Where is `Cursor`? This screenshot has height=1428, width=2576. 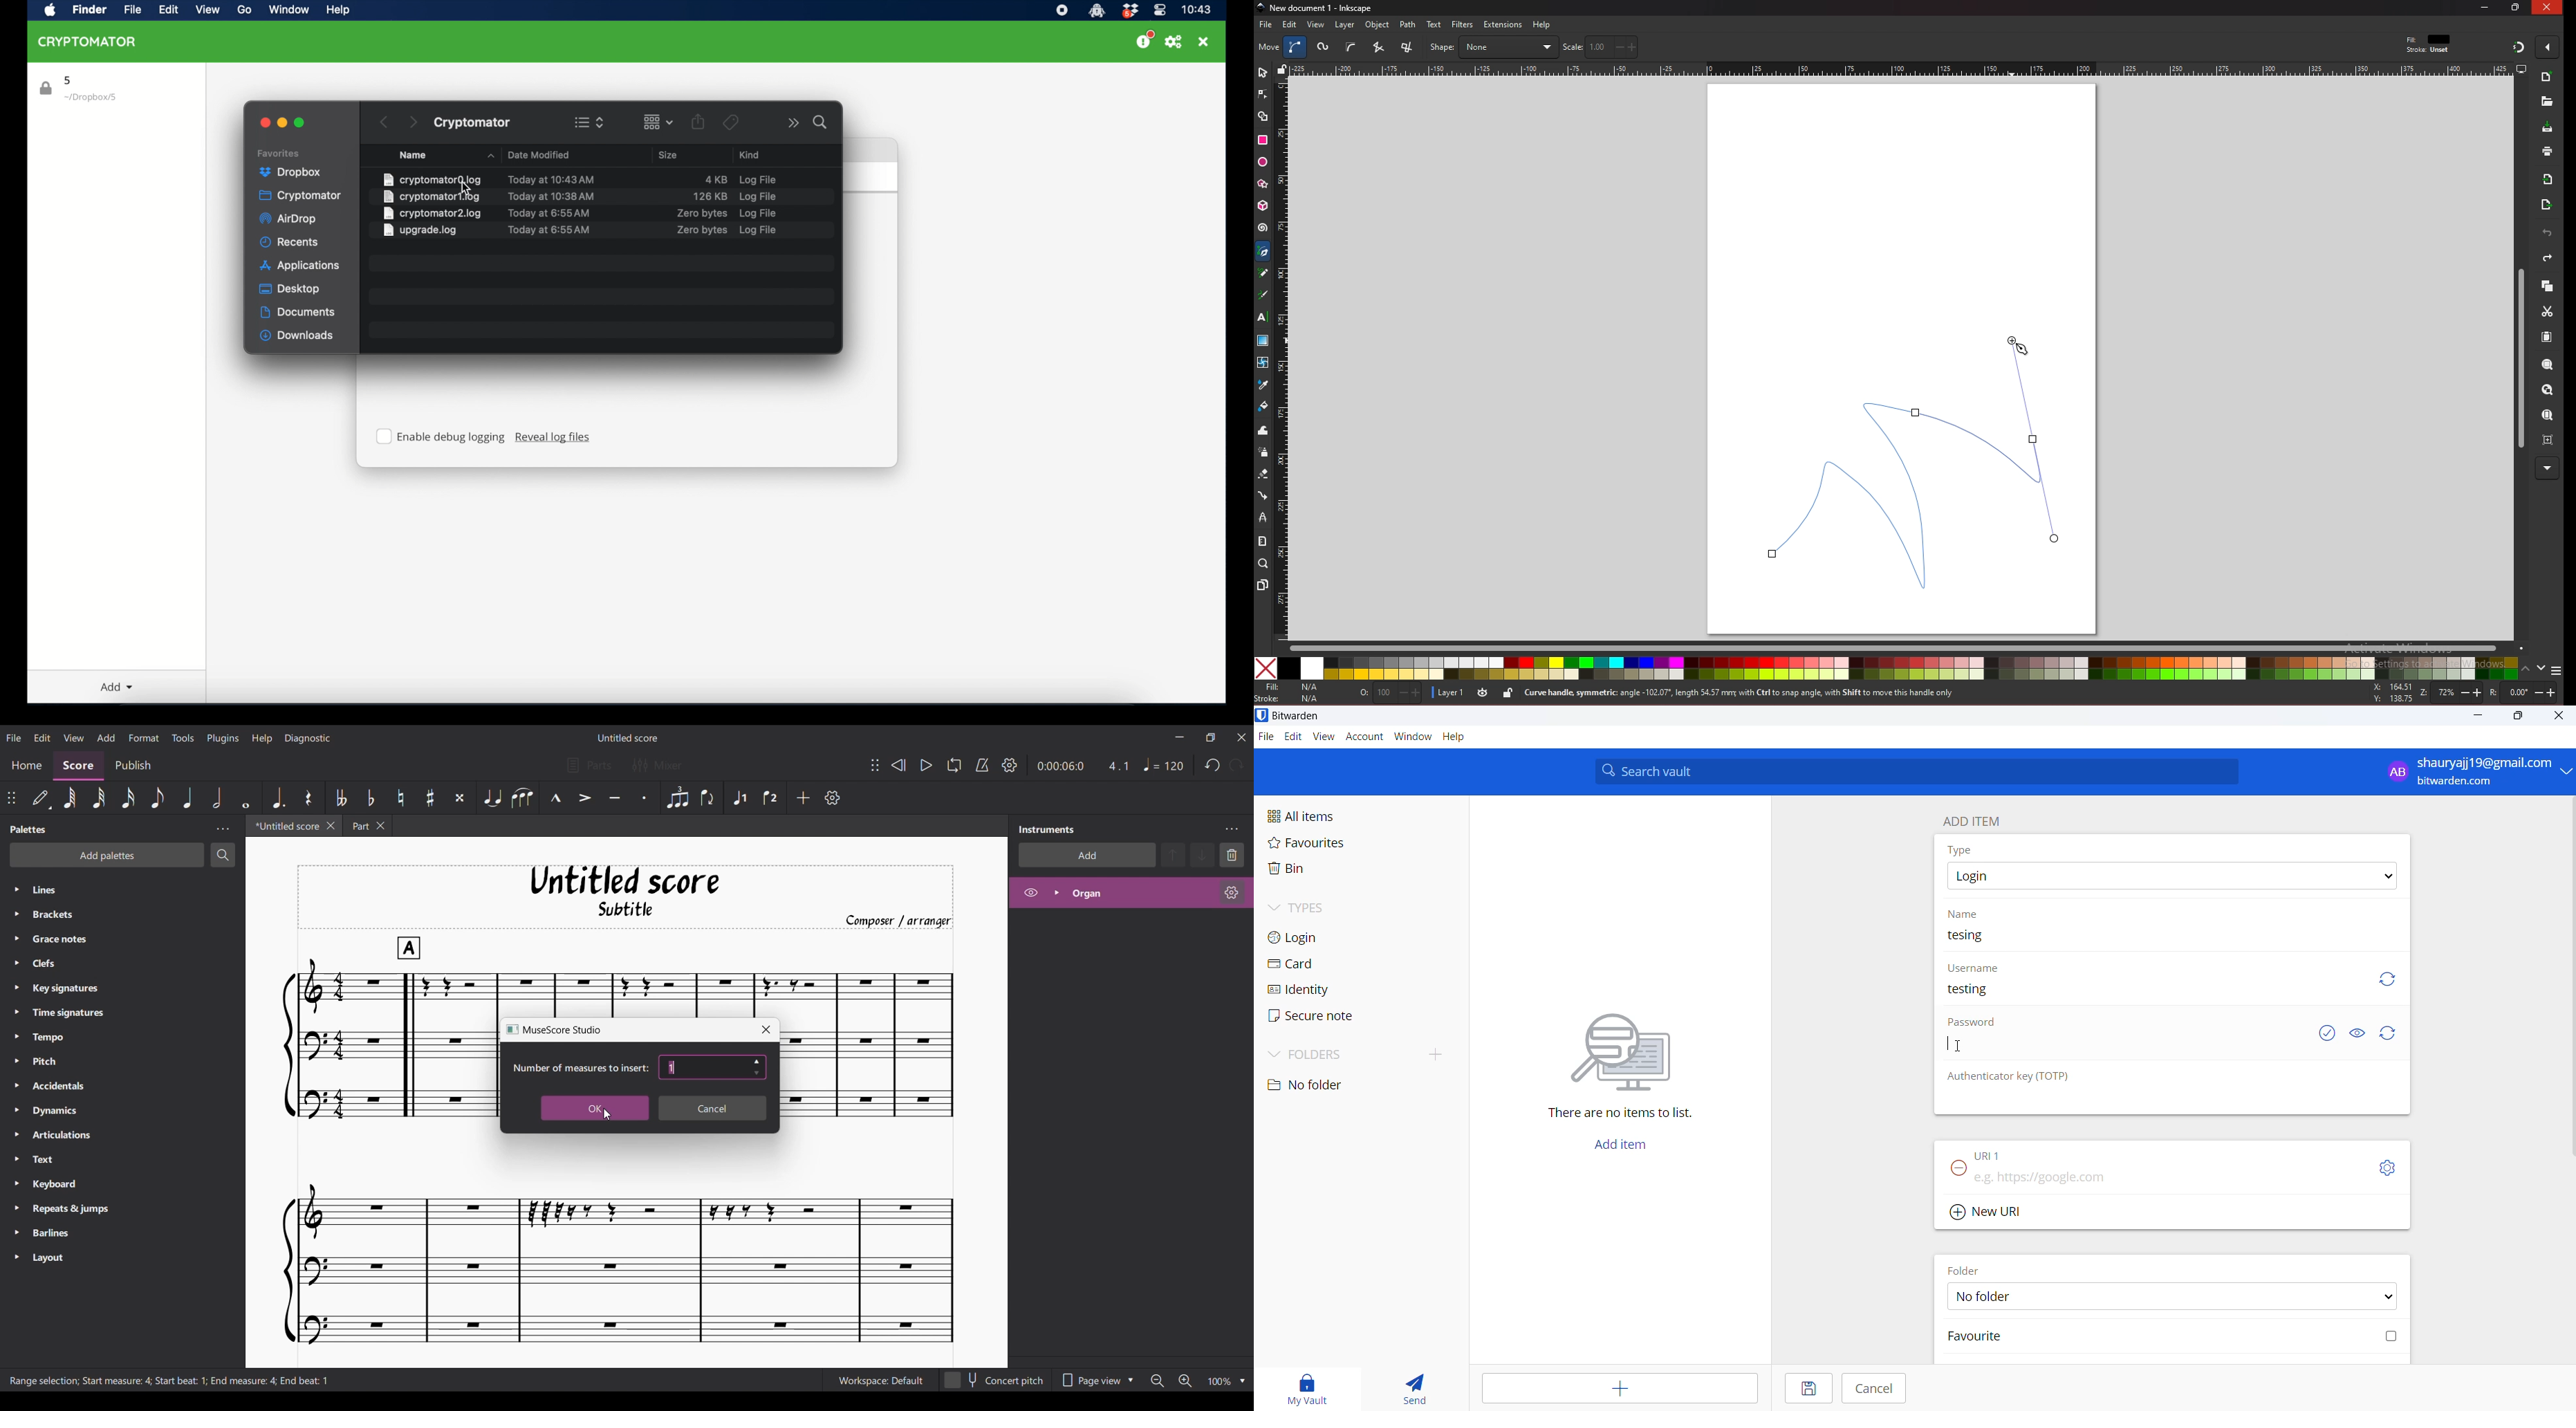 Cursor is located at coordinates (607, 1119).